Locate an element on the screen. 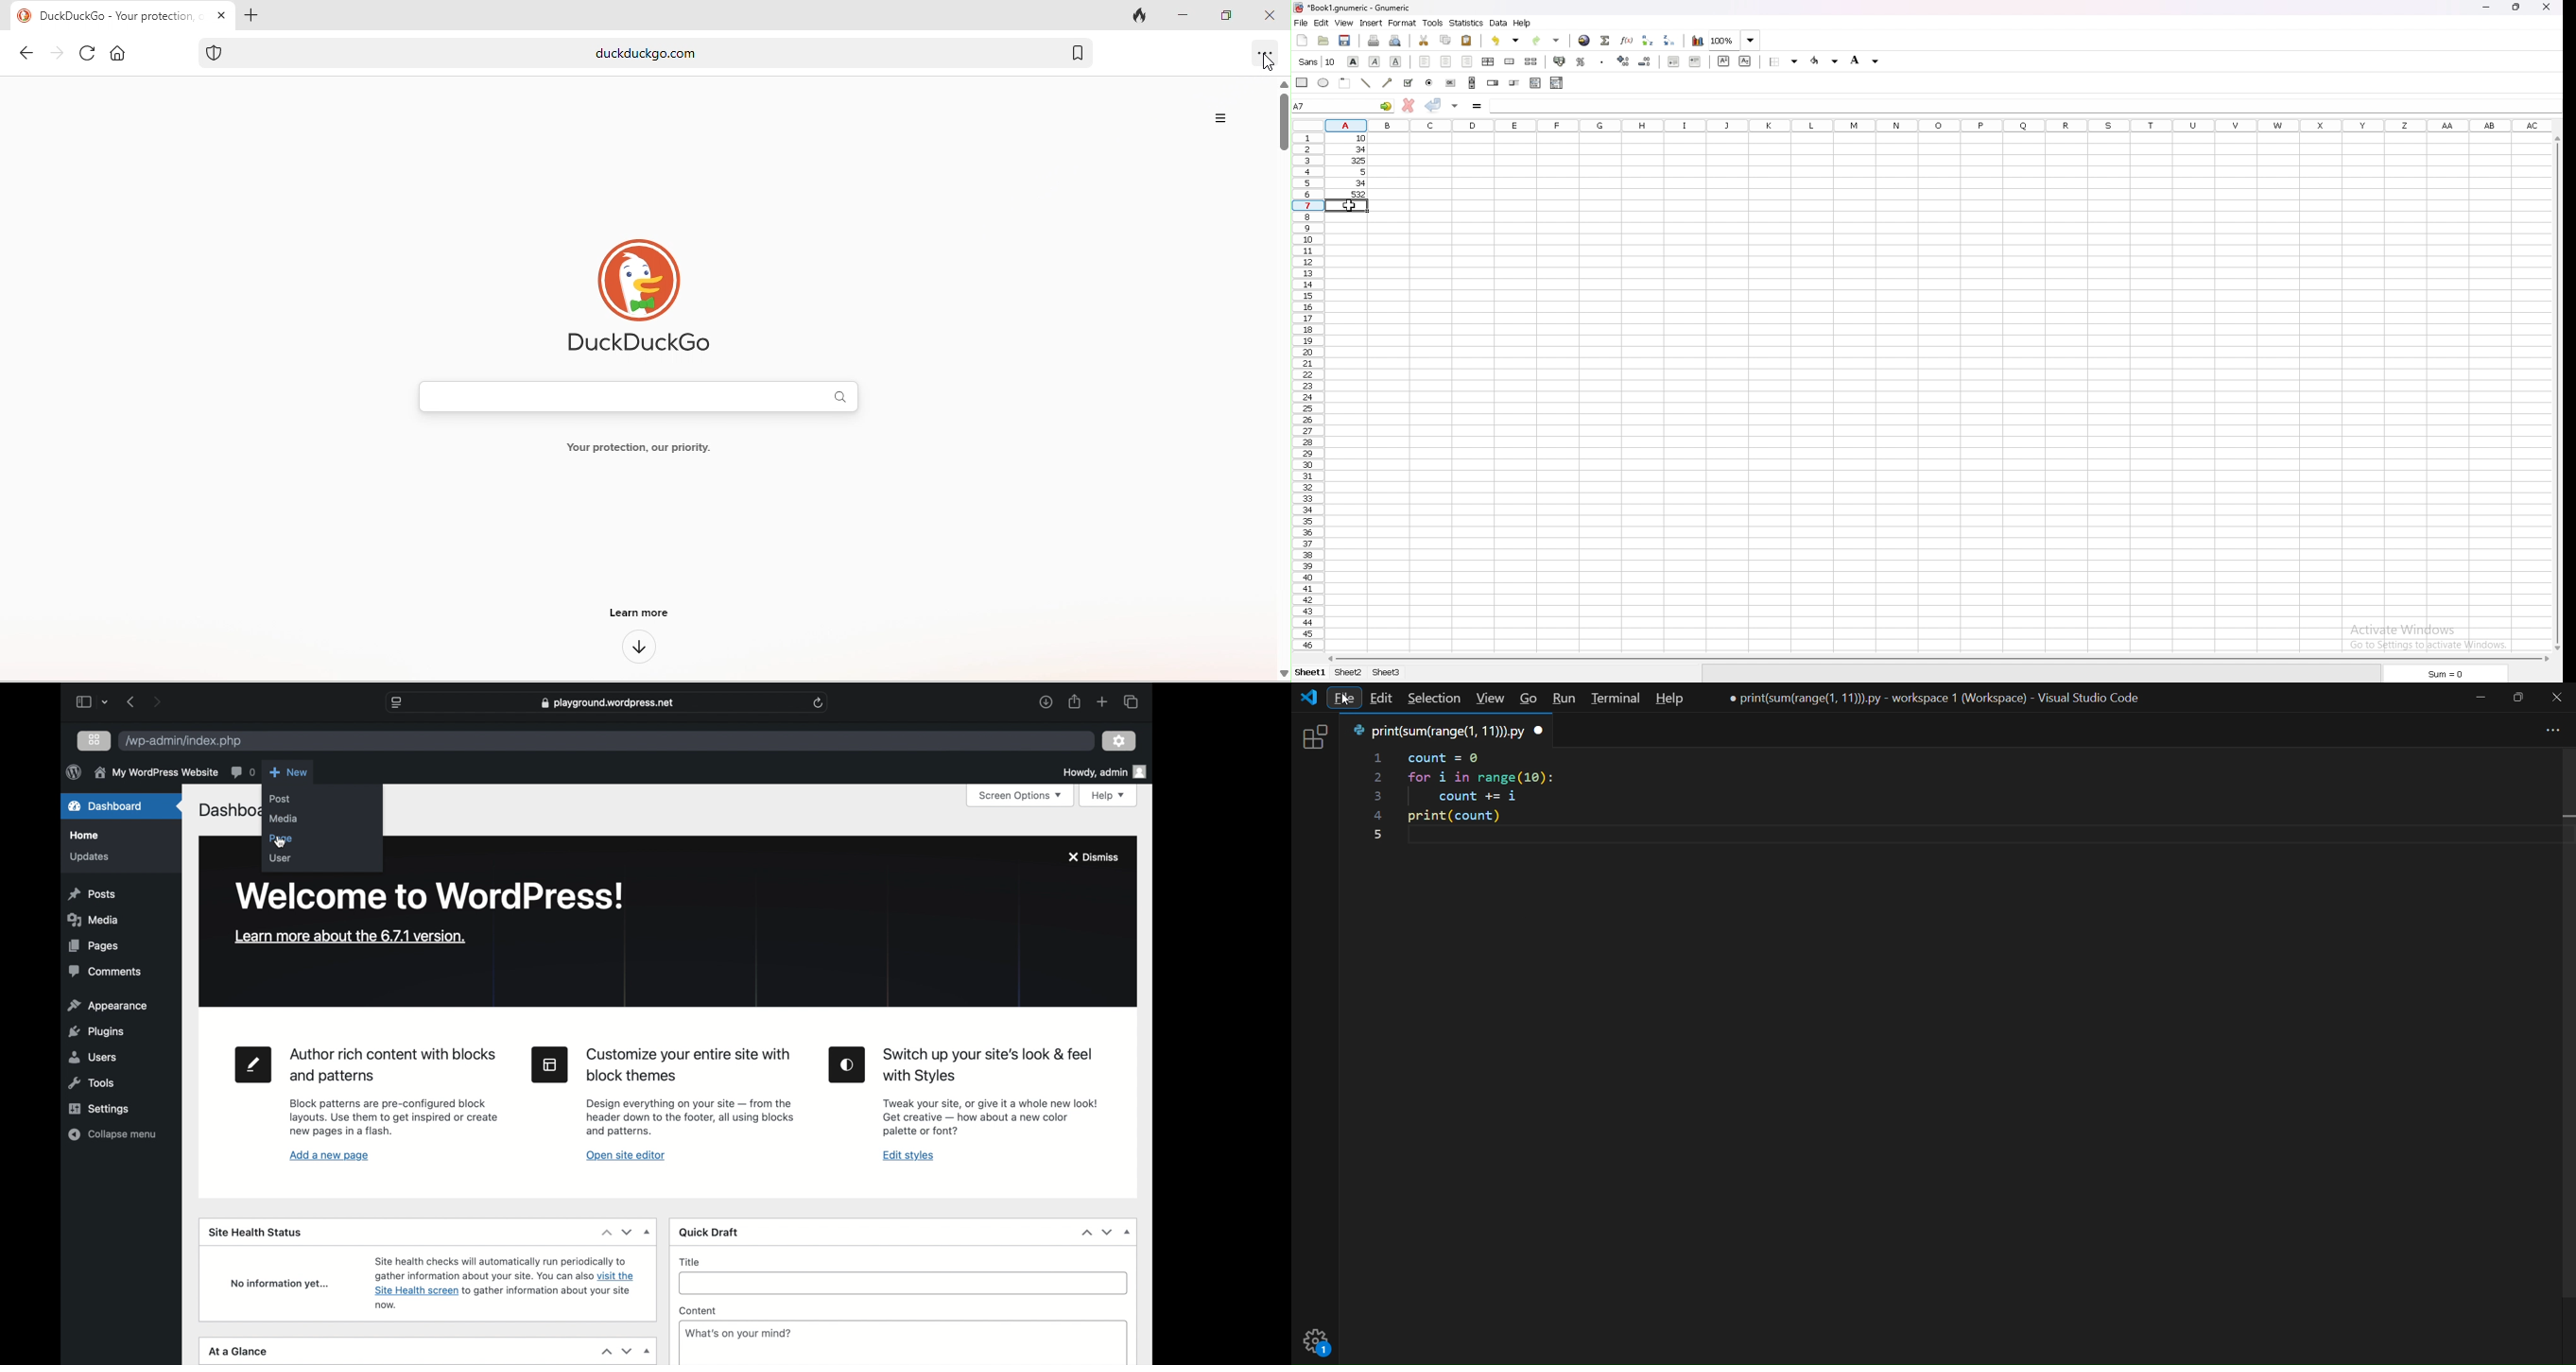 The height and width of the screenshot is (1372, 2576). extension is located at coordinates (1315, 735).